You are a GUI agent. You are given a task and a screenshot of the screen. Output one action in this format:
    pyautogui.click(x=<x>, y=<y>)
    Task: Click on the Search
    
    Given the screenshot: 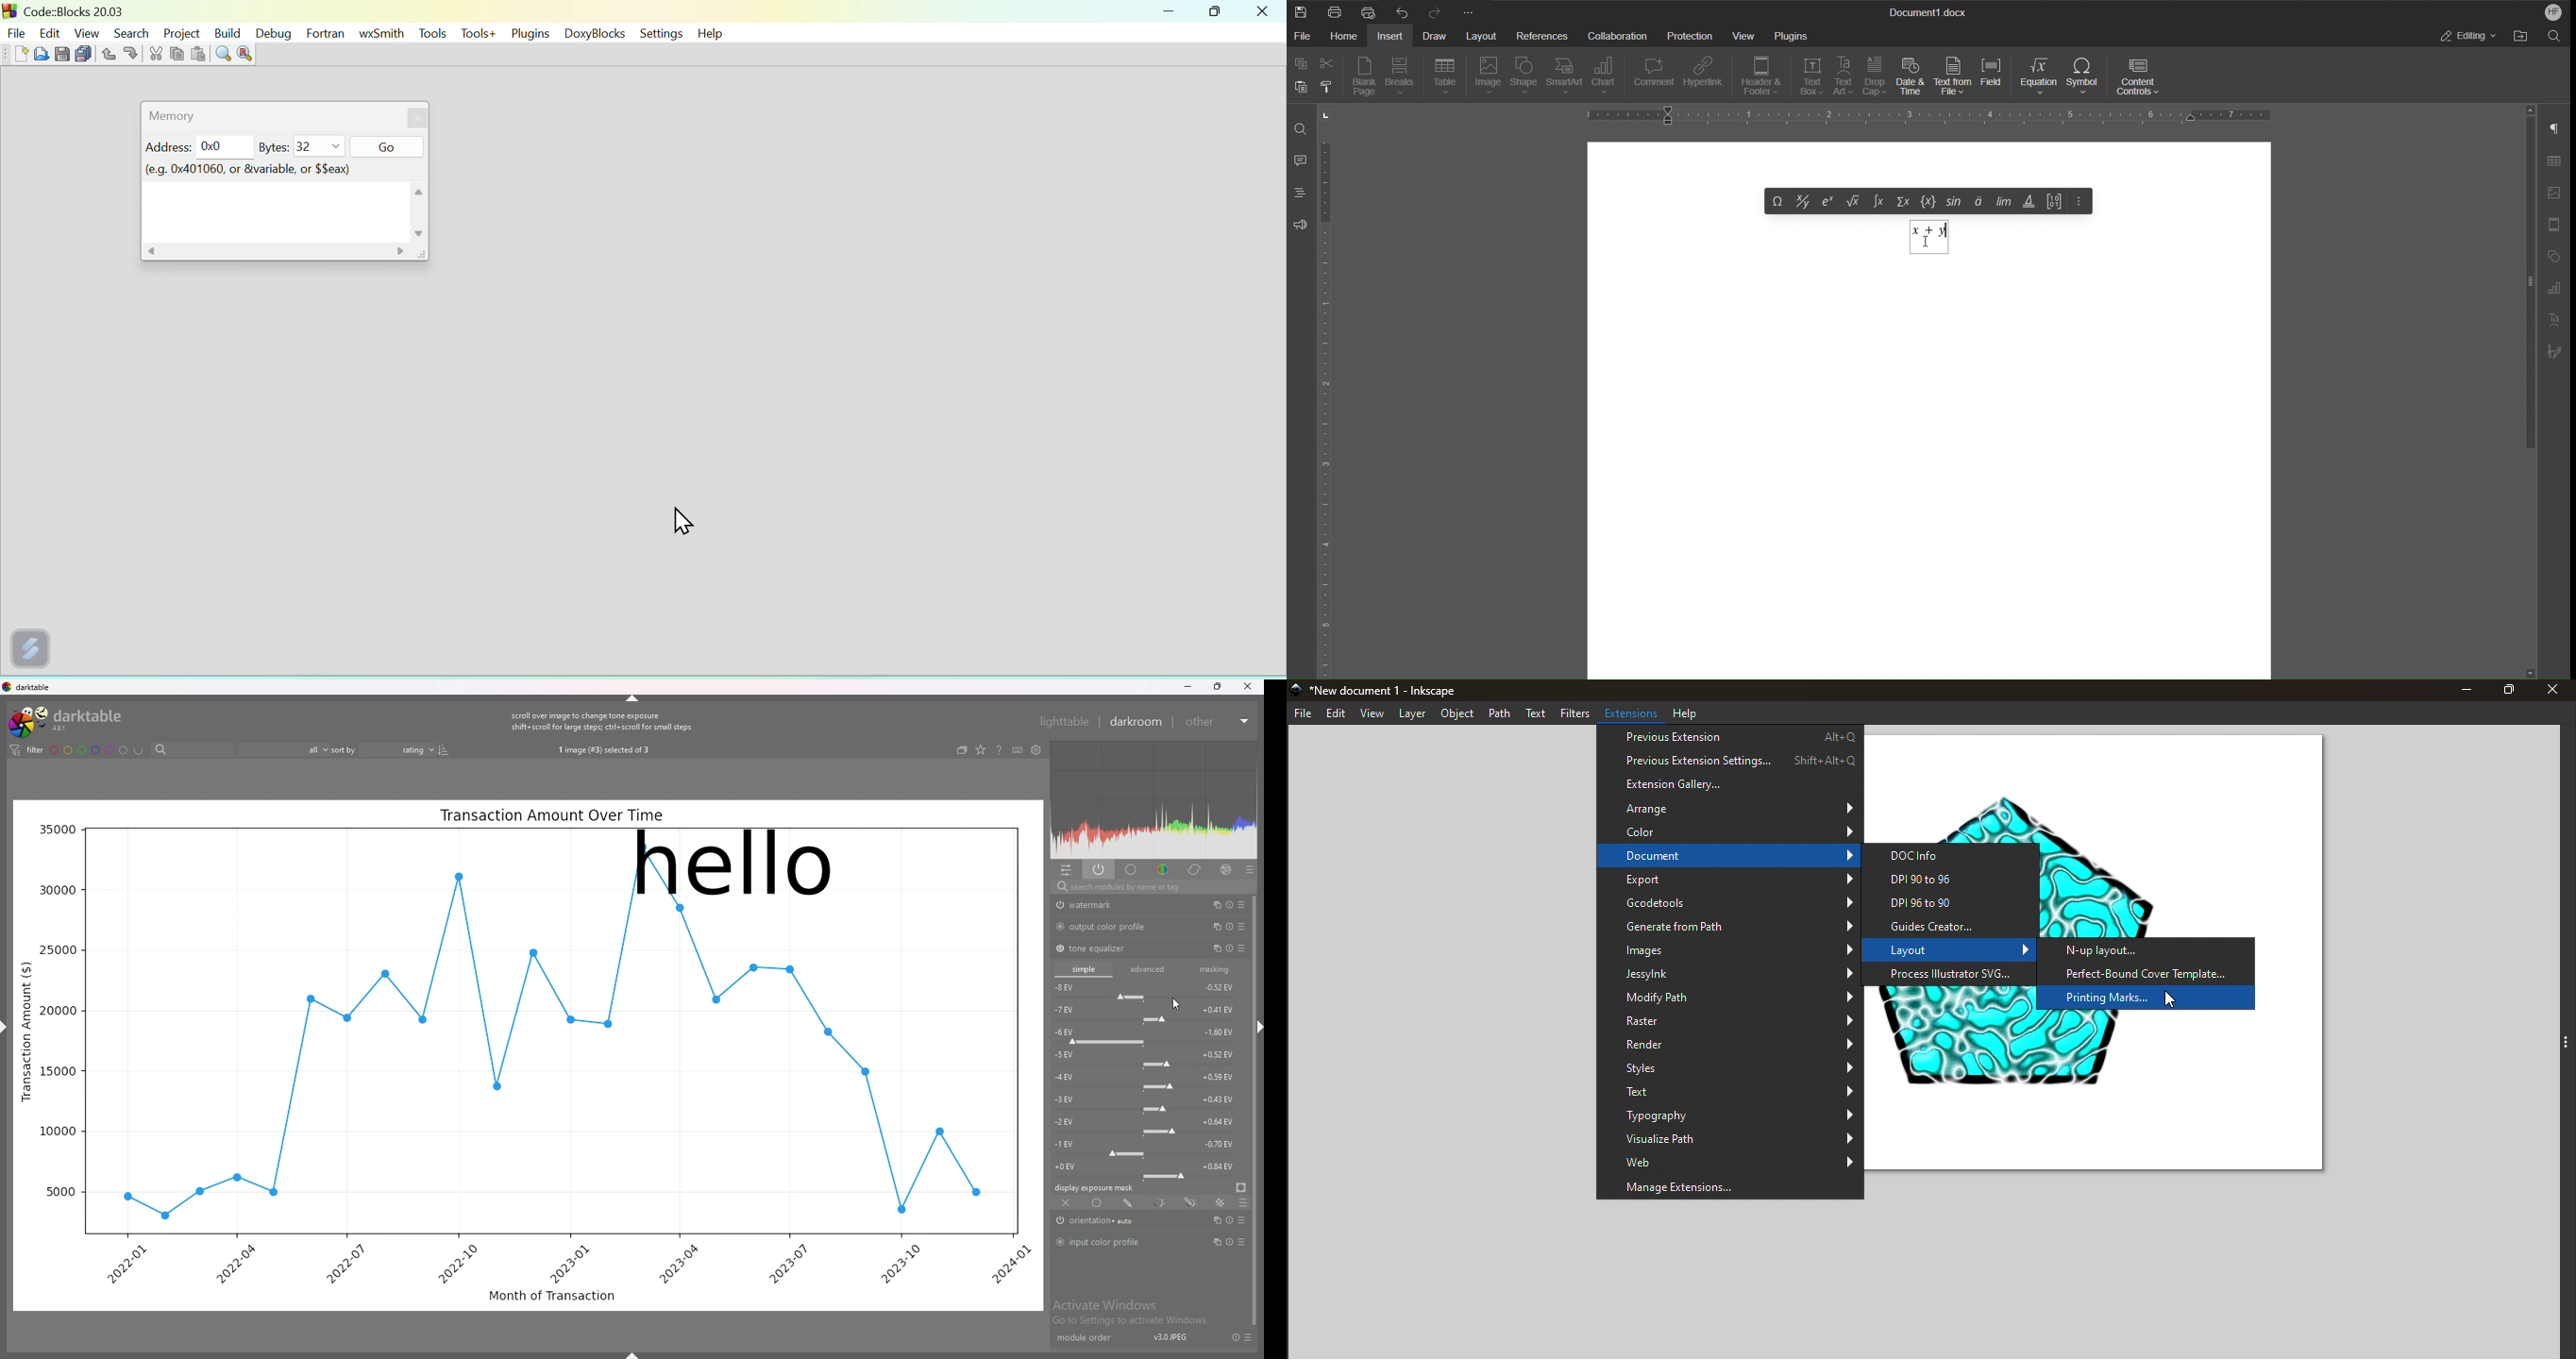 What is the action you would take?
    pyautogui.click(x=129, y=32)
    